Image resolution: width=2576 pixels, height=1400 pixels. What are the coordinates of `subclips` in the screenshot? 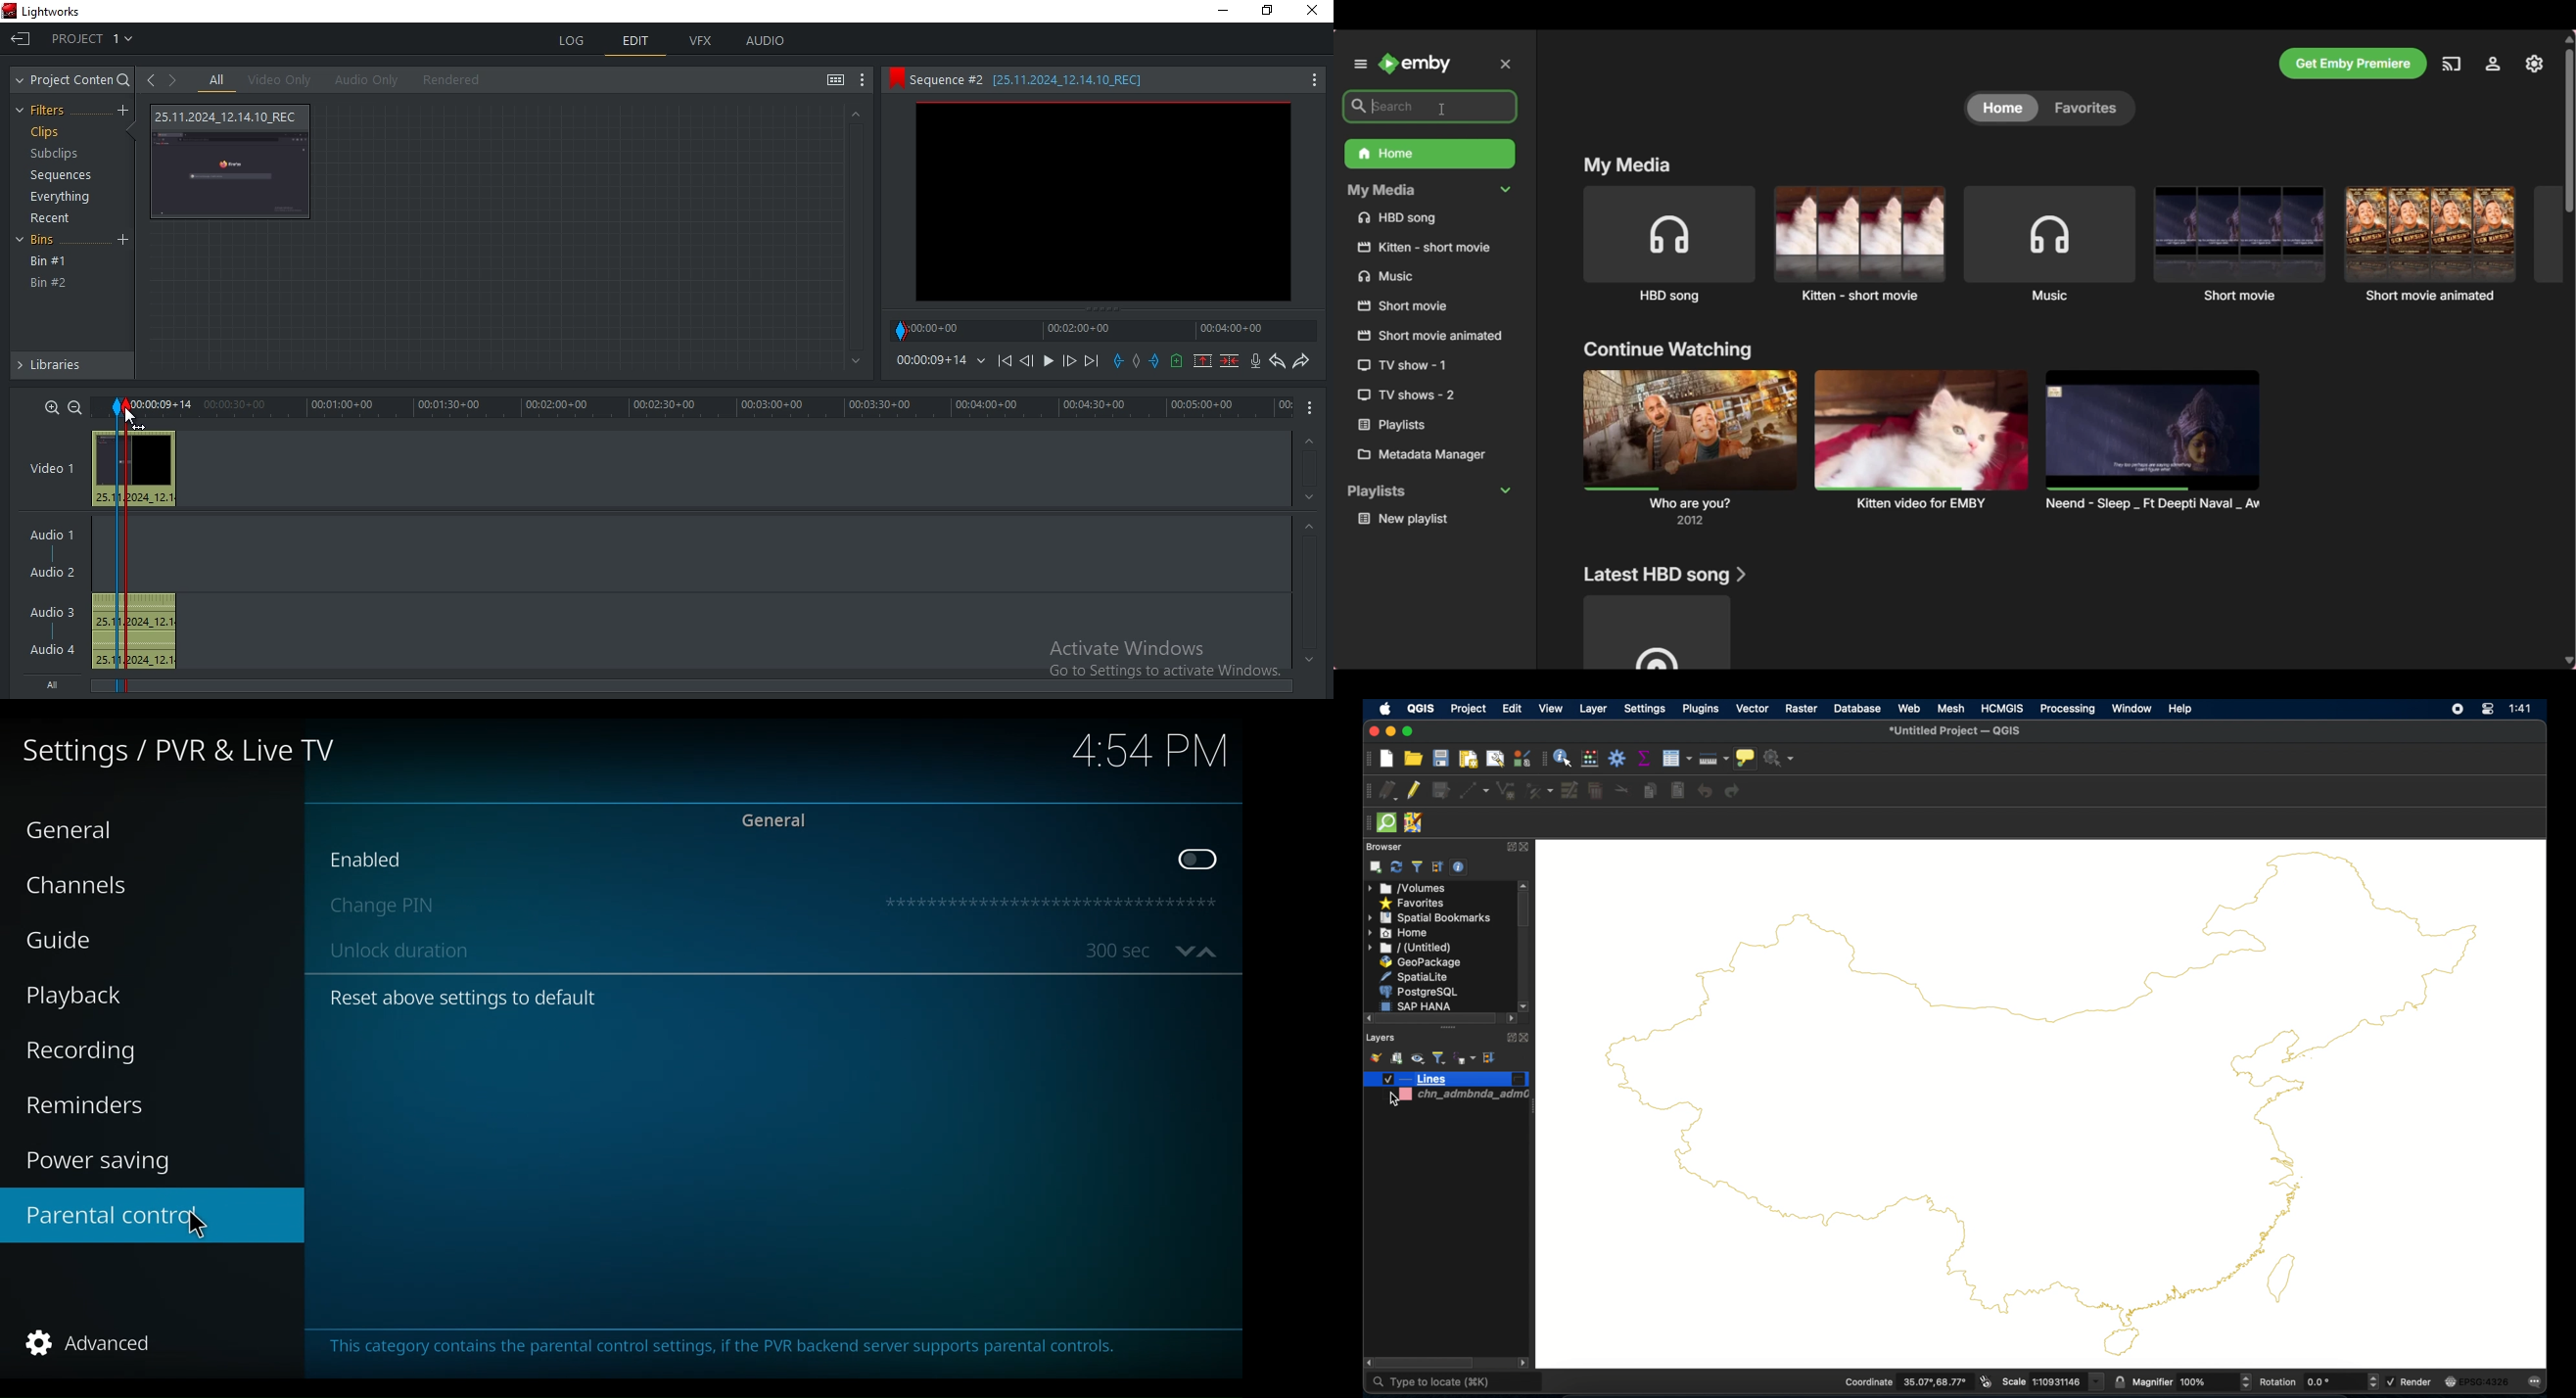 It's located at (57, 156).